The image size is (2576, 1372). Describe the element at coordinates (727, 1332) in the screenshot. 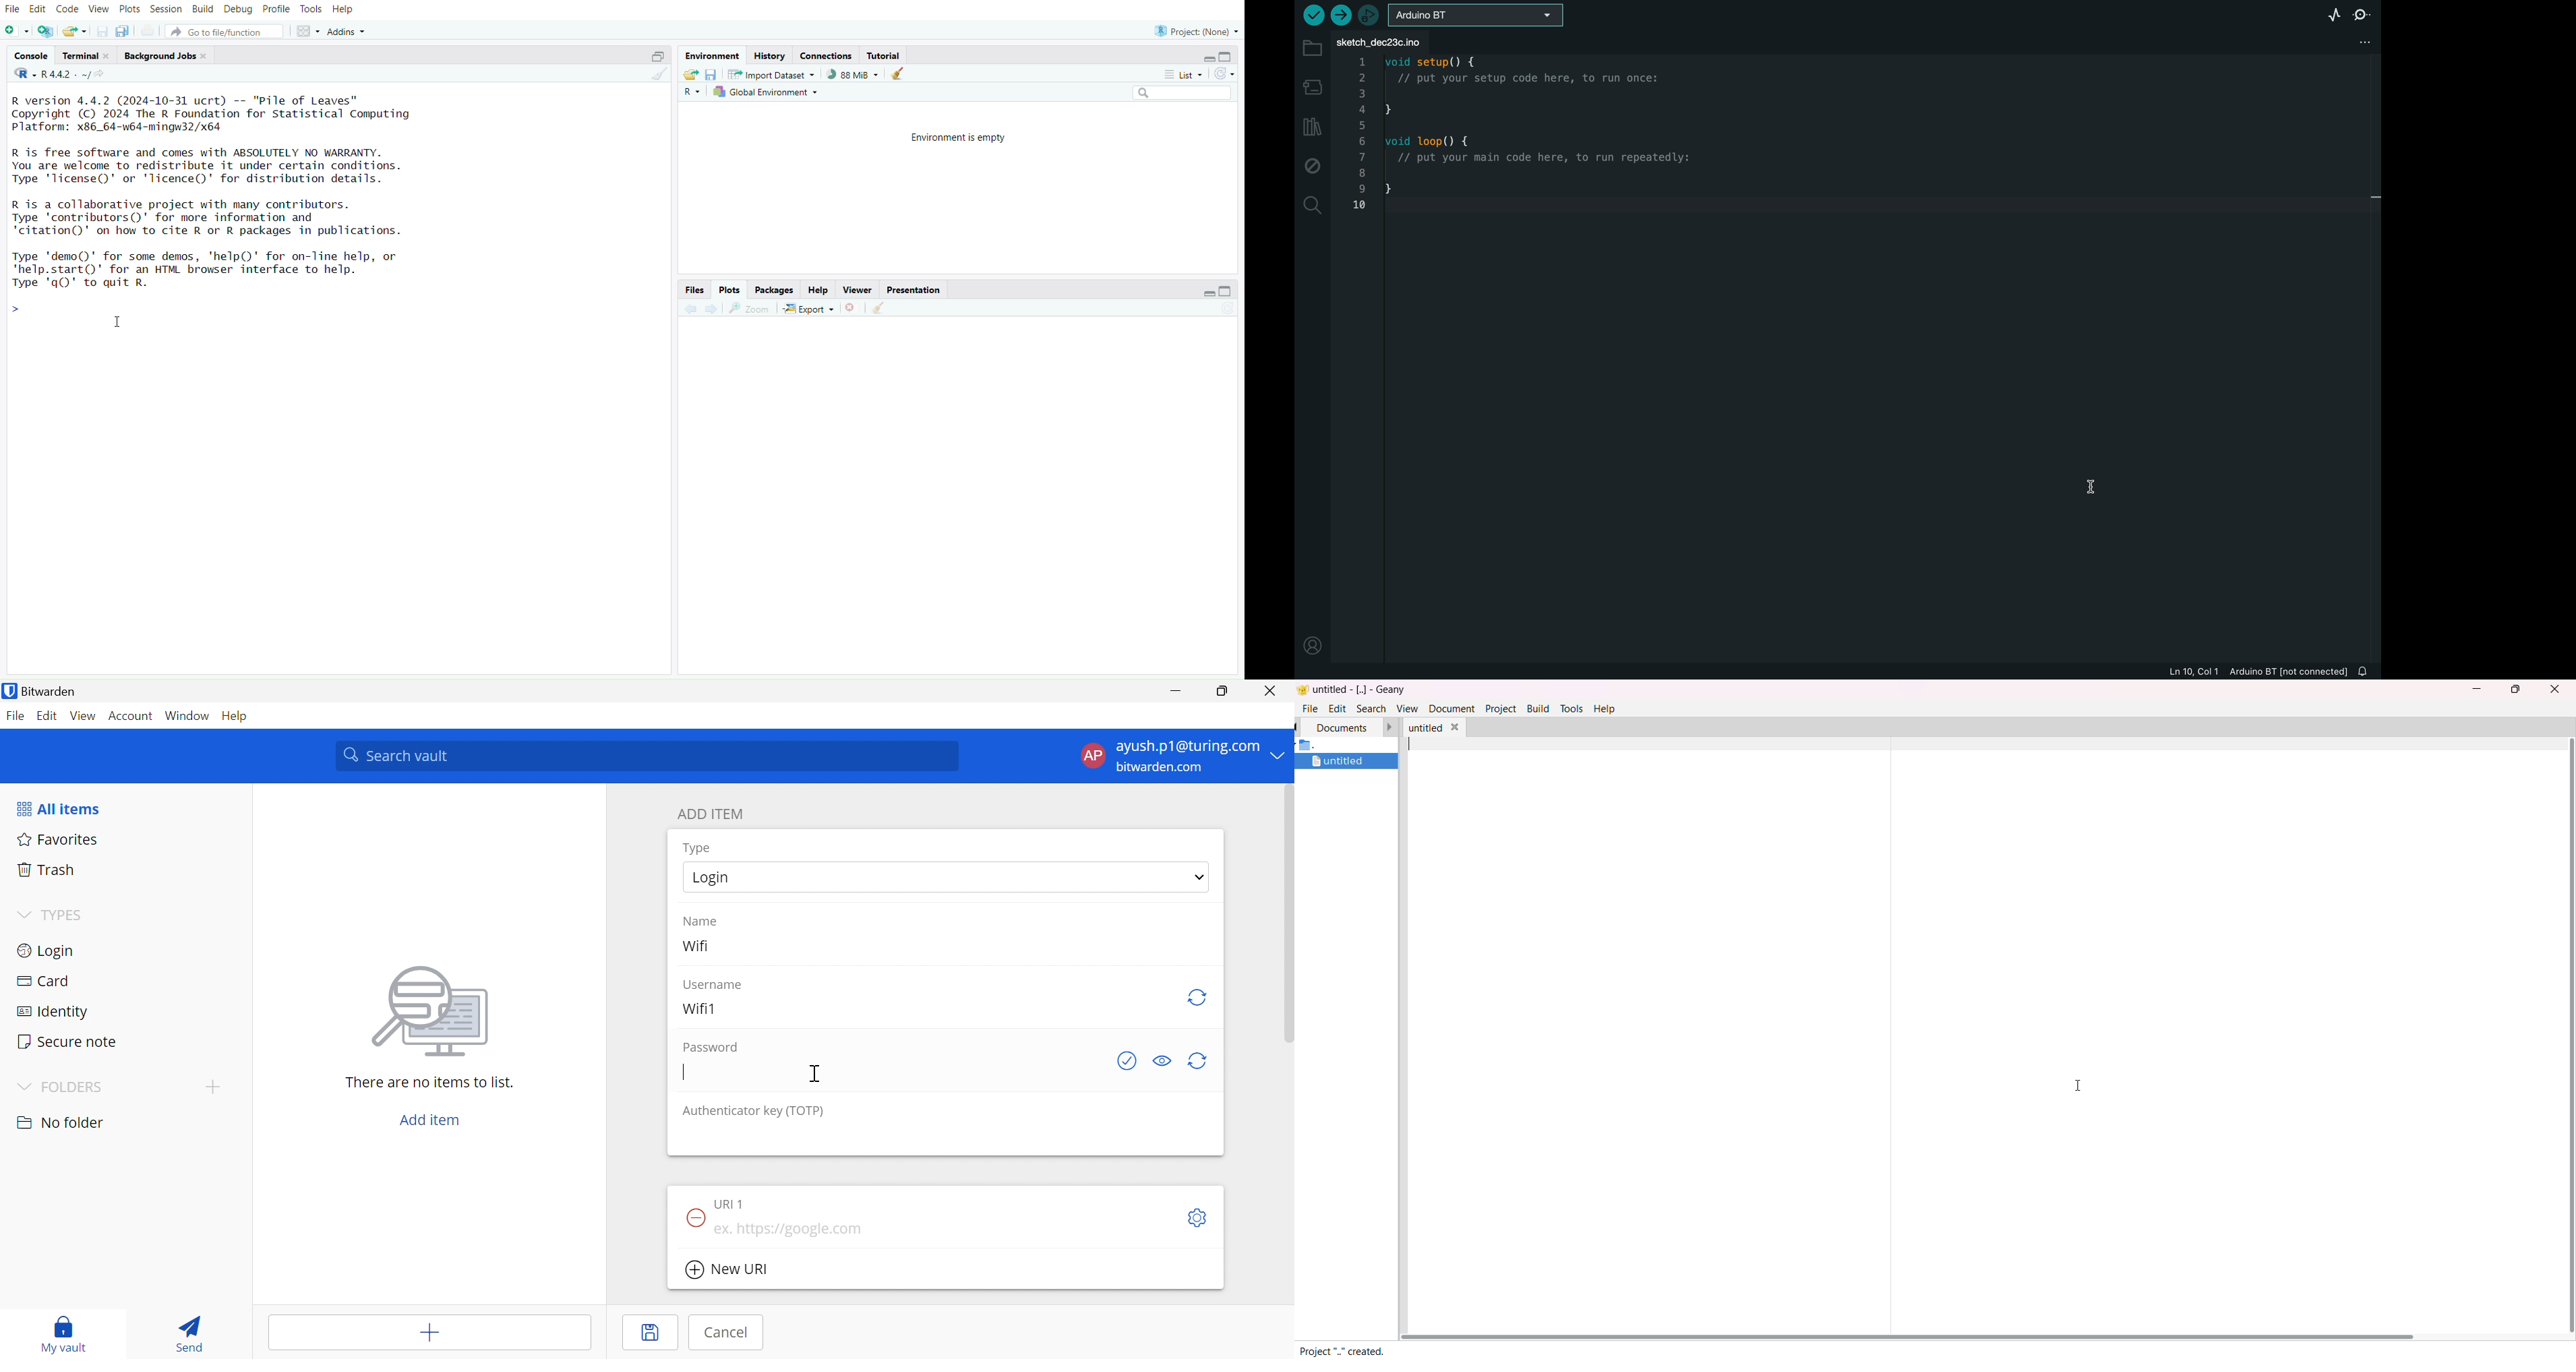

I see `Cancel` at that location.